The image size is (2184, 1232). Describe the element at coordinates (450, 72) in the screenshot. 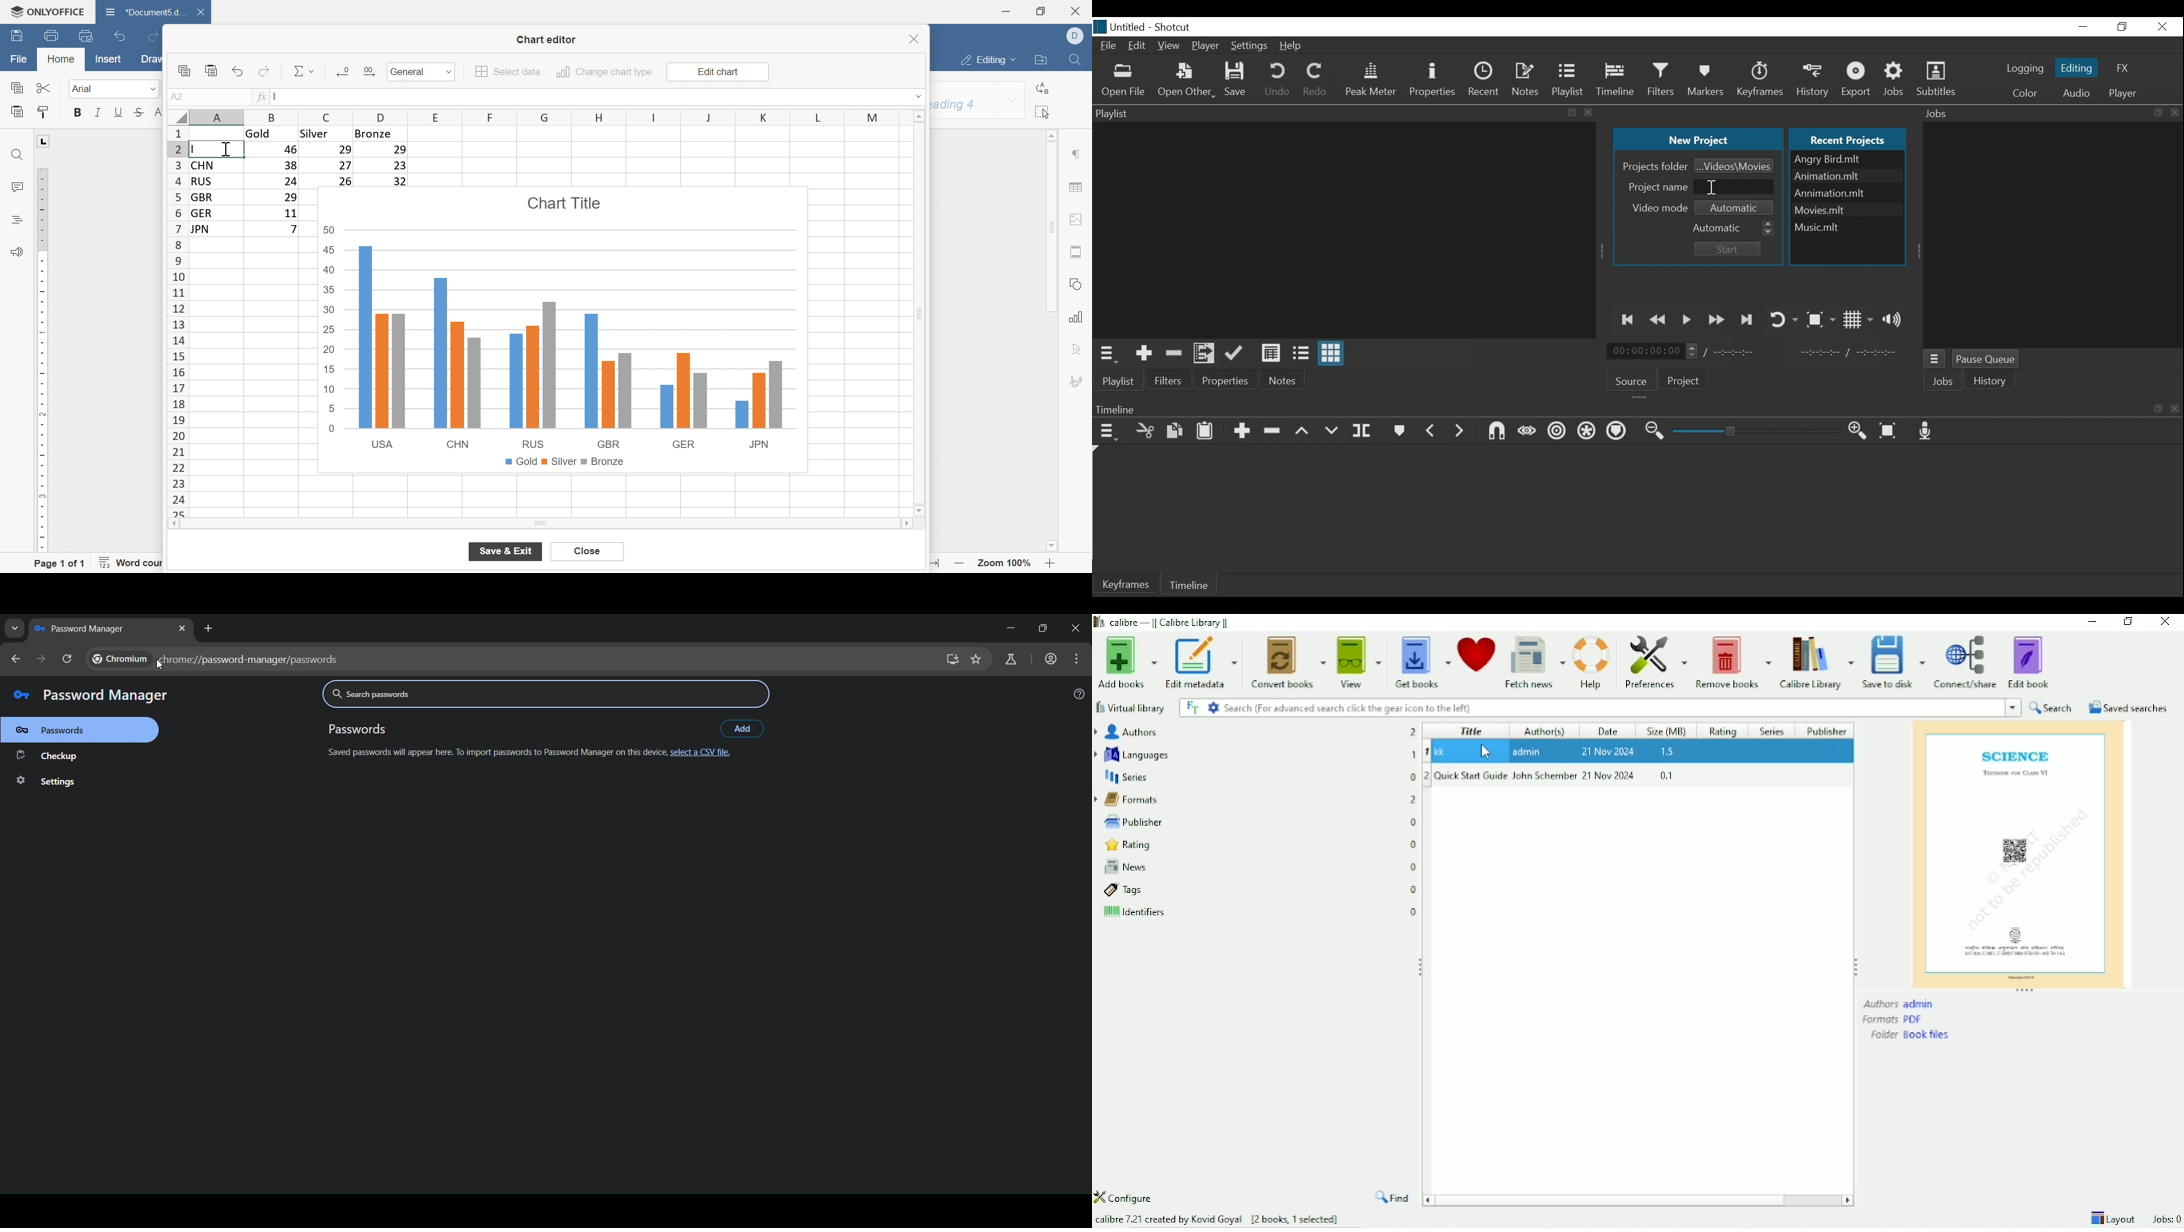

I see `drop down` at that location.